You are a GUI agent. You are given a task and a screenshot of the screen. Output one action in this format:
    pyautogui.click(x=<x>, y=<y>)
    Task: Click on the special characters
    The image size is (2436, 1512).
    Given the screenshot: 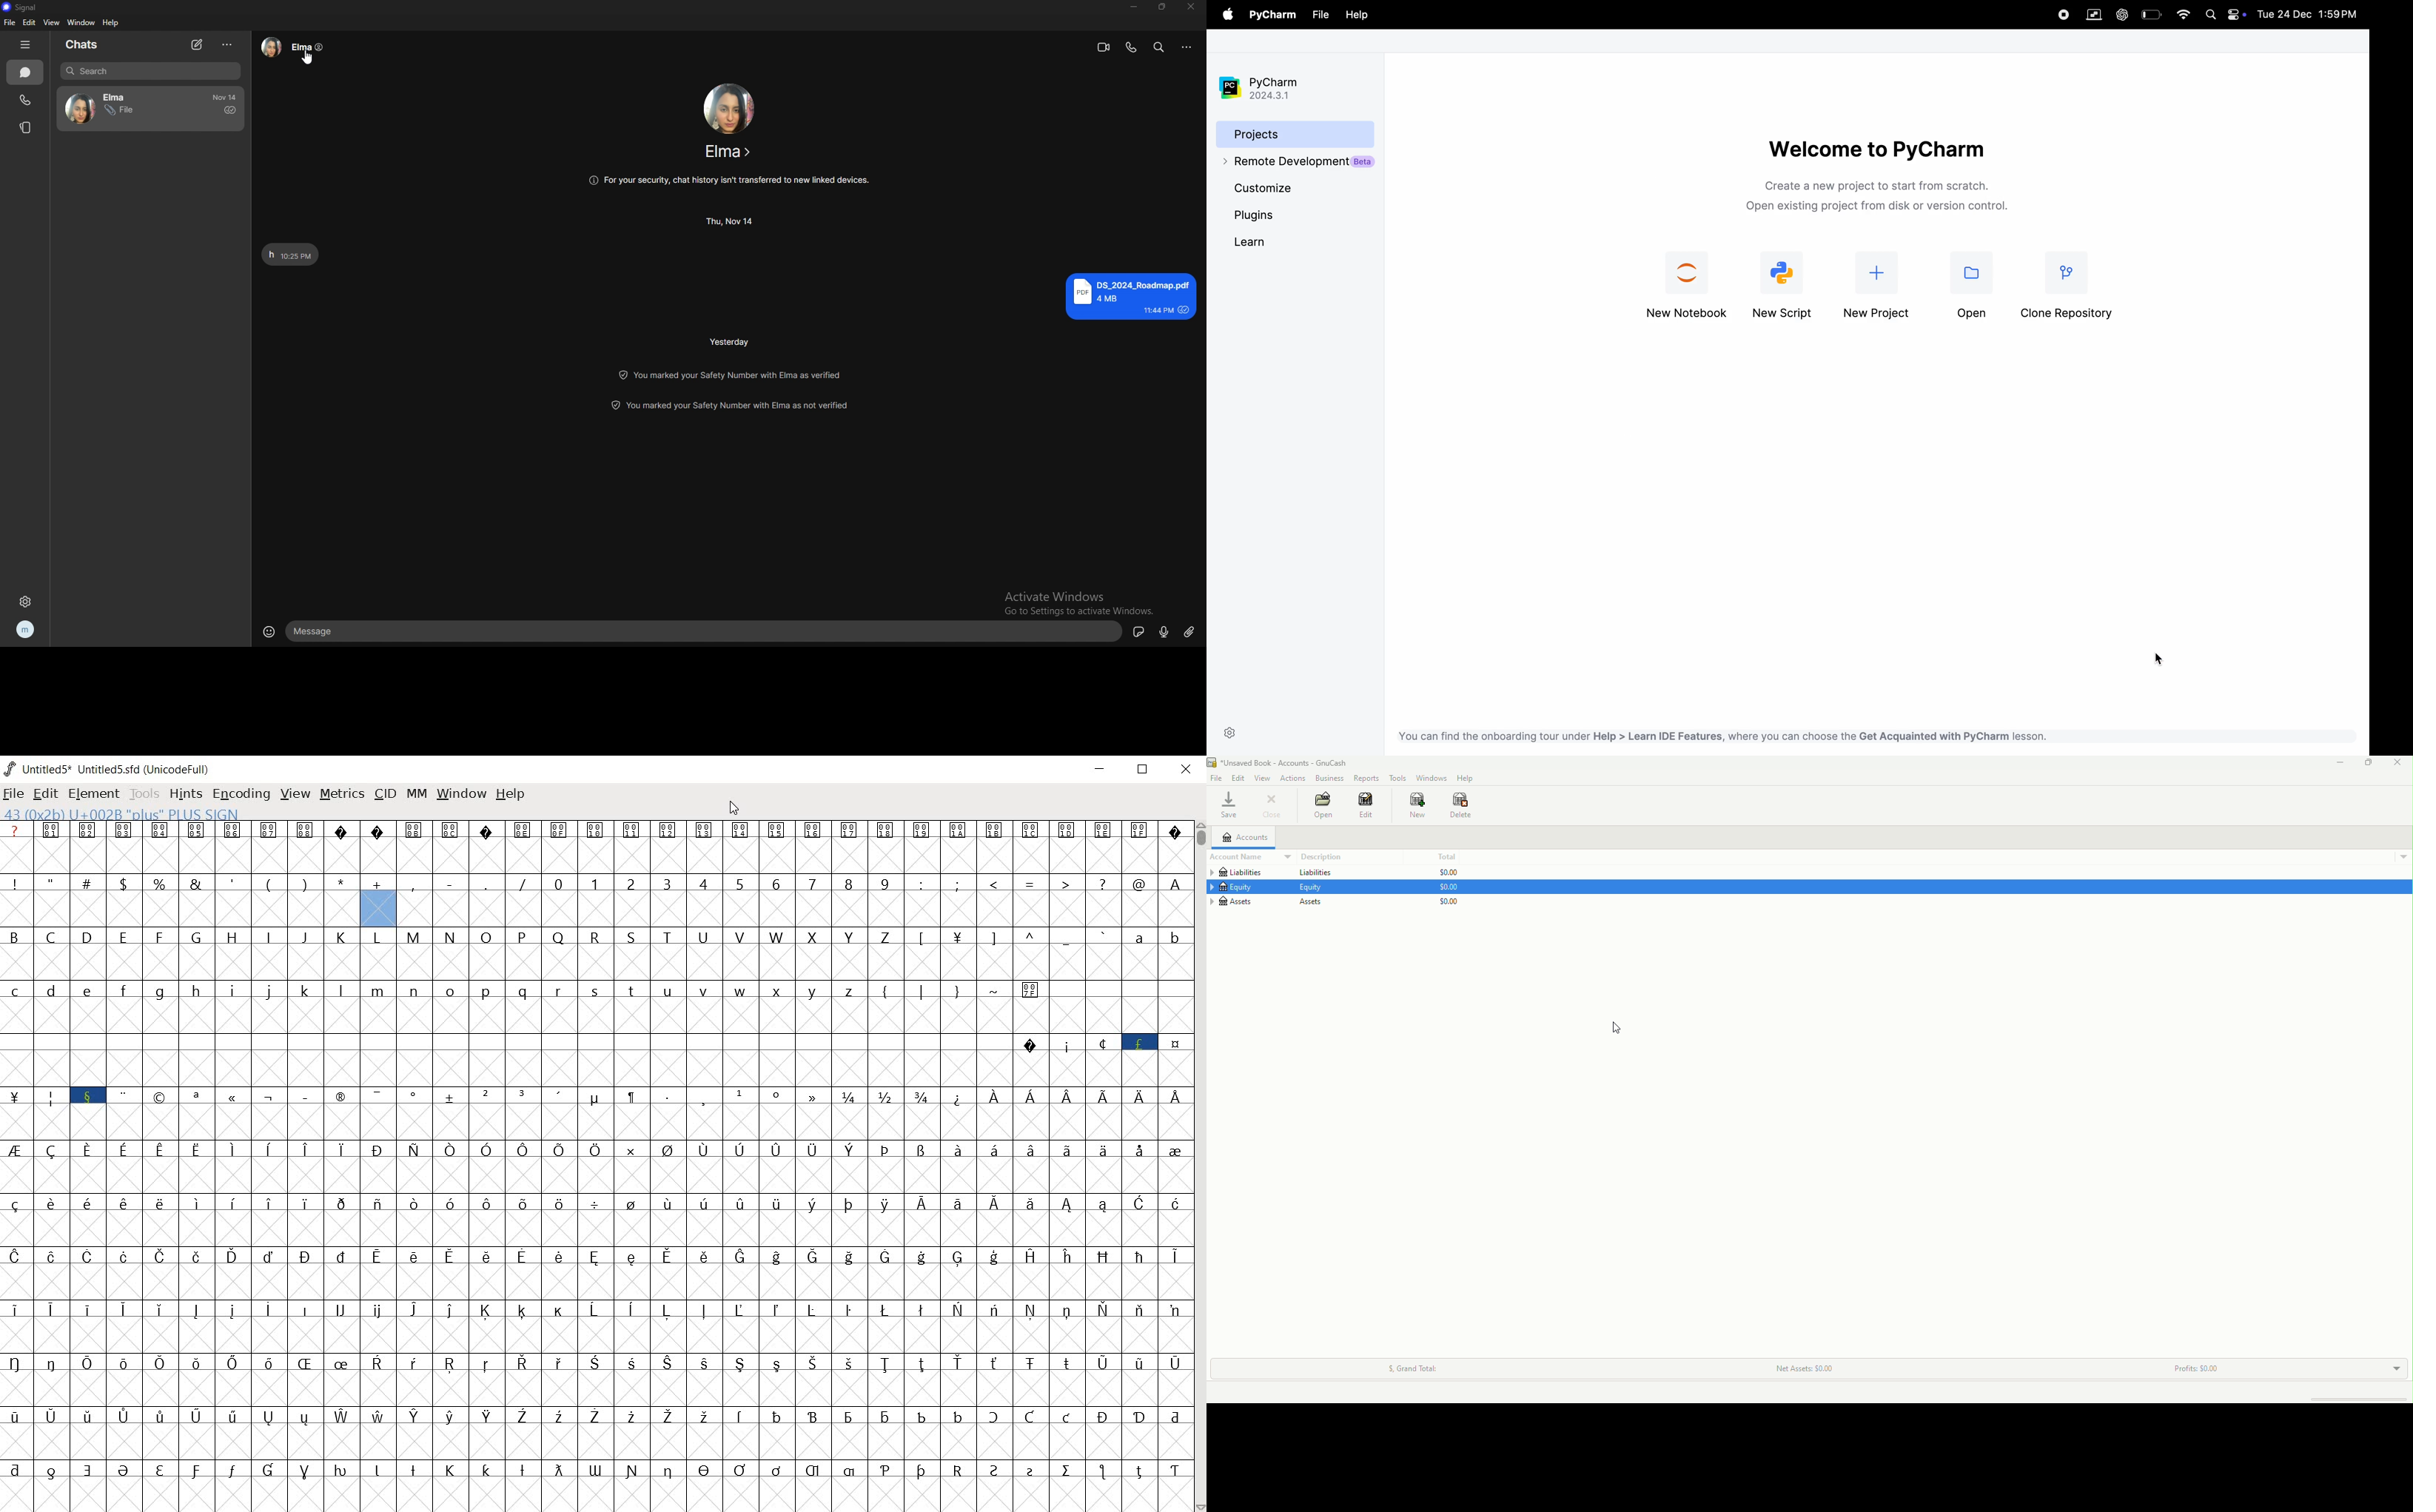 What is the action you would take?
    pyautogui.click(x=958, y=1007)
    